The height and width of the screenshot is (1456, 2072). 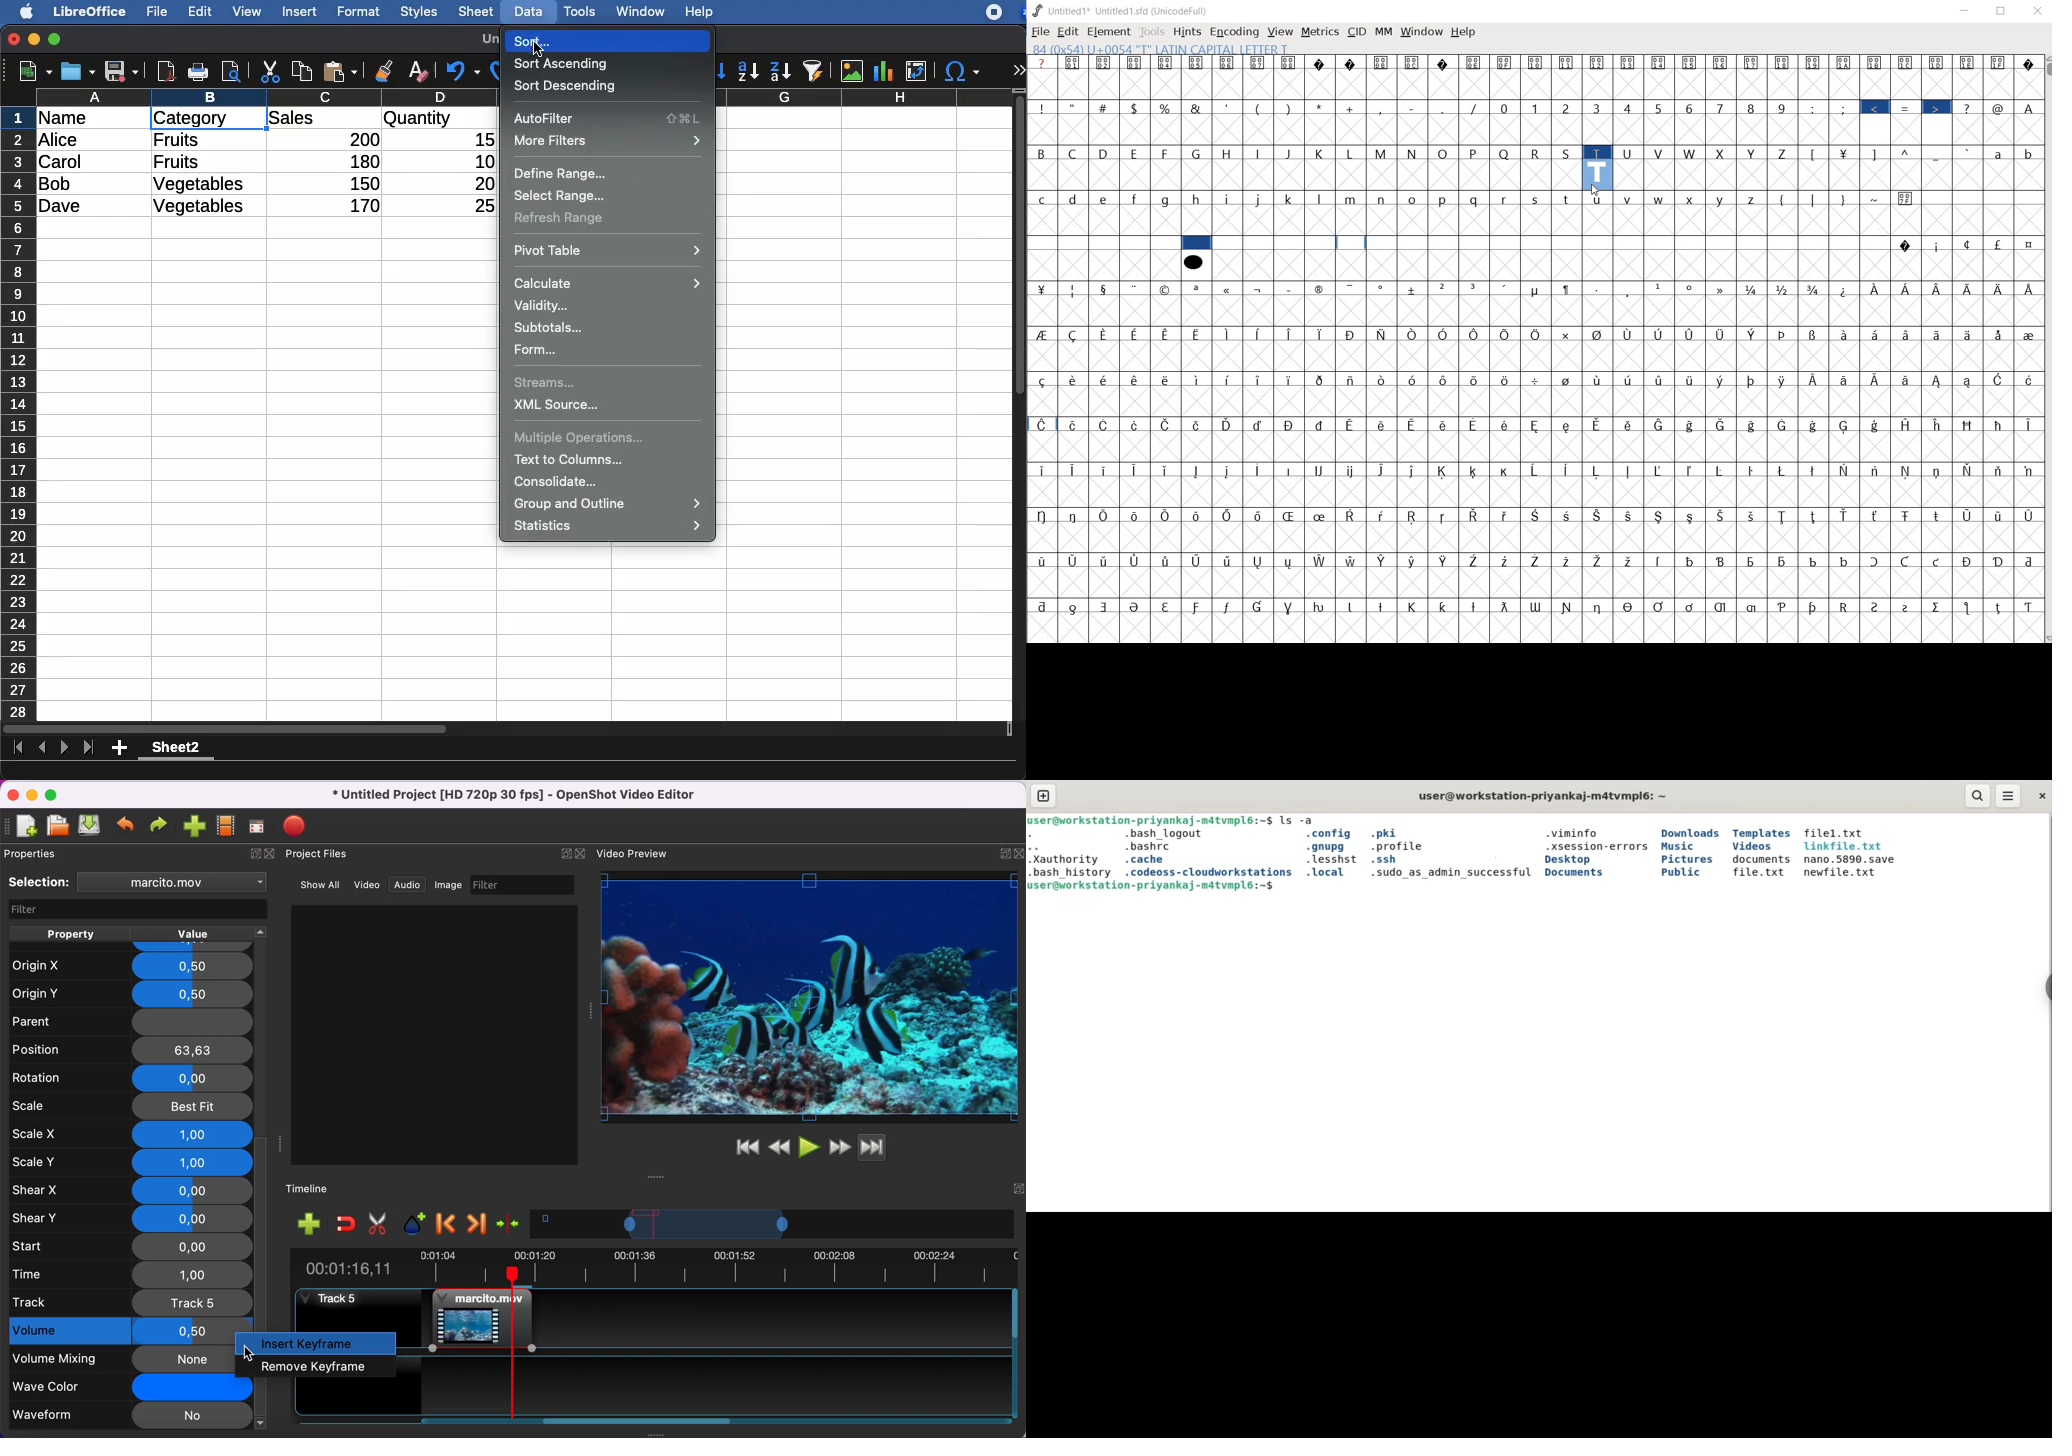 What do you see at coordinates (316, 883) in the screenshot?
I see `show all` at bounding box center [316, 883].